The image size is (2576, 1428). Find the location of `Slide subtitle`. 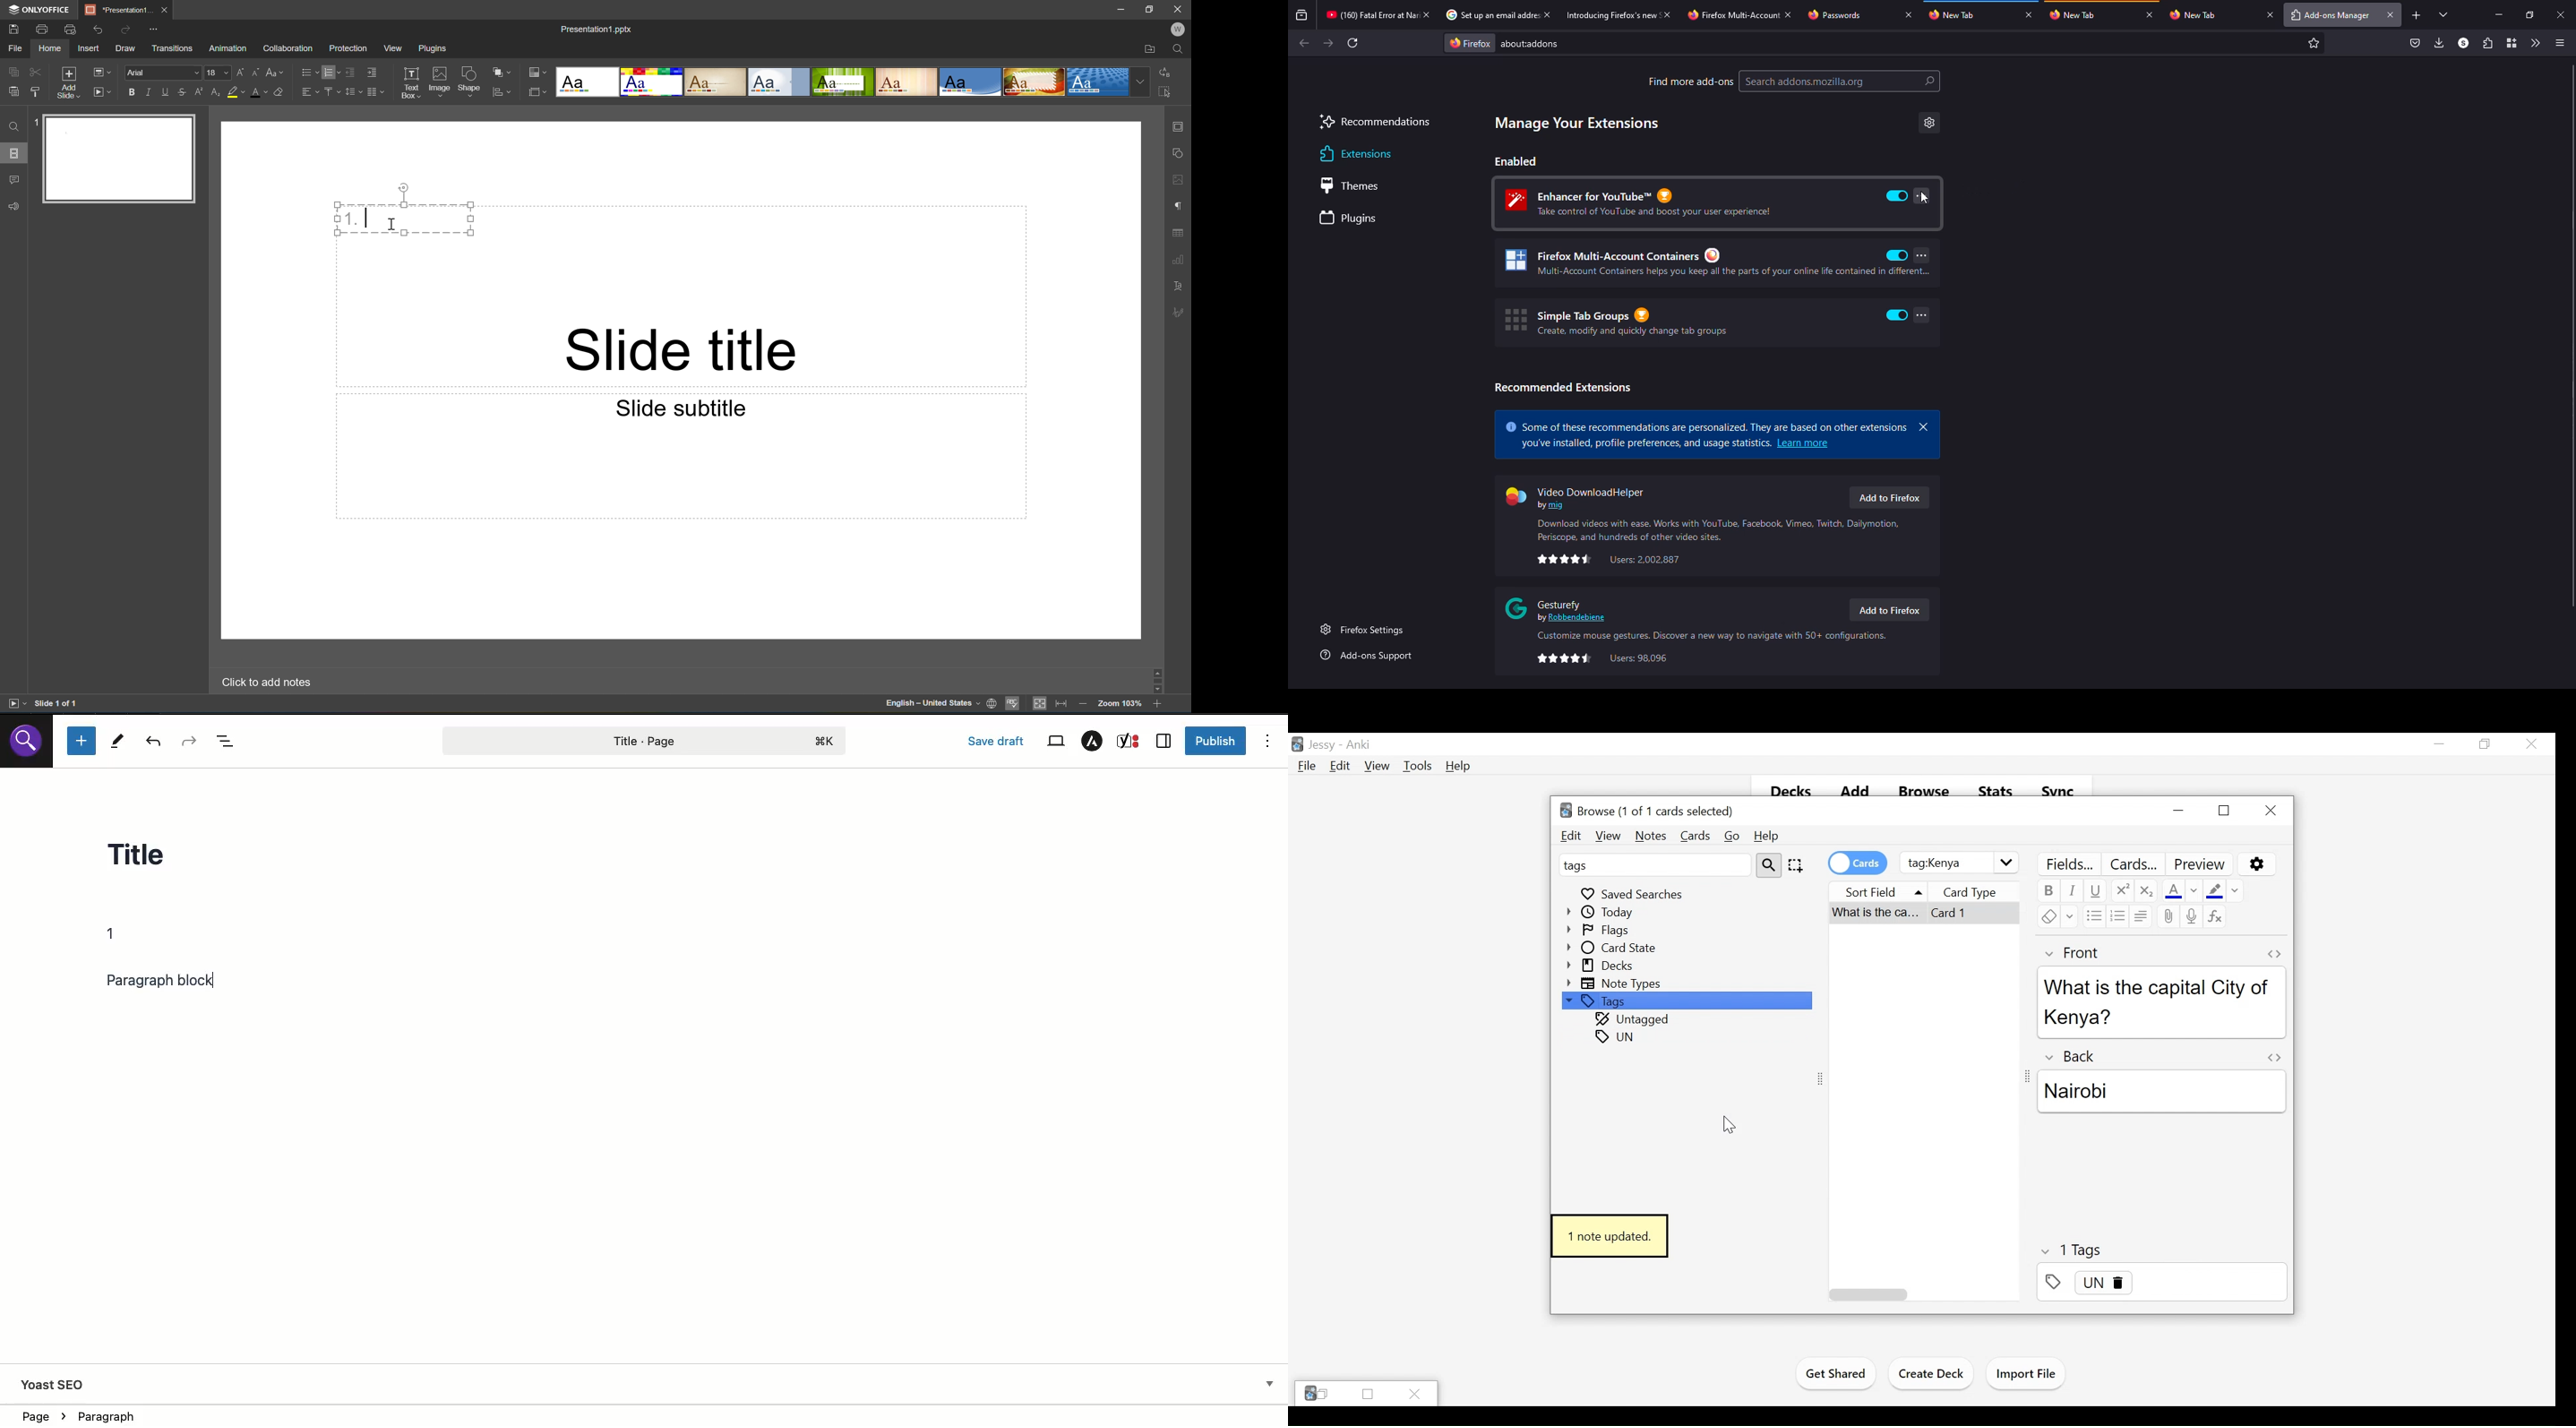

Slide subtitle is located at coordinates (678, 407).